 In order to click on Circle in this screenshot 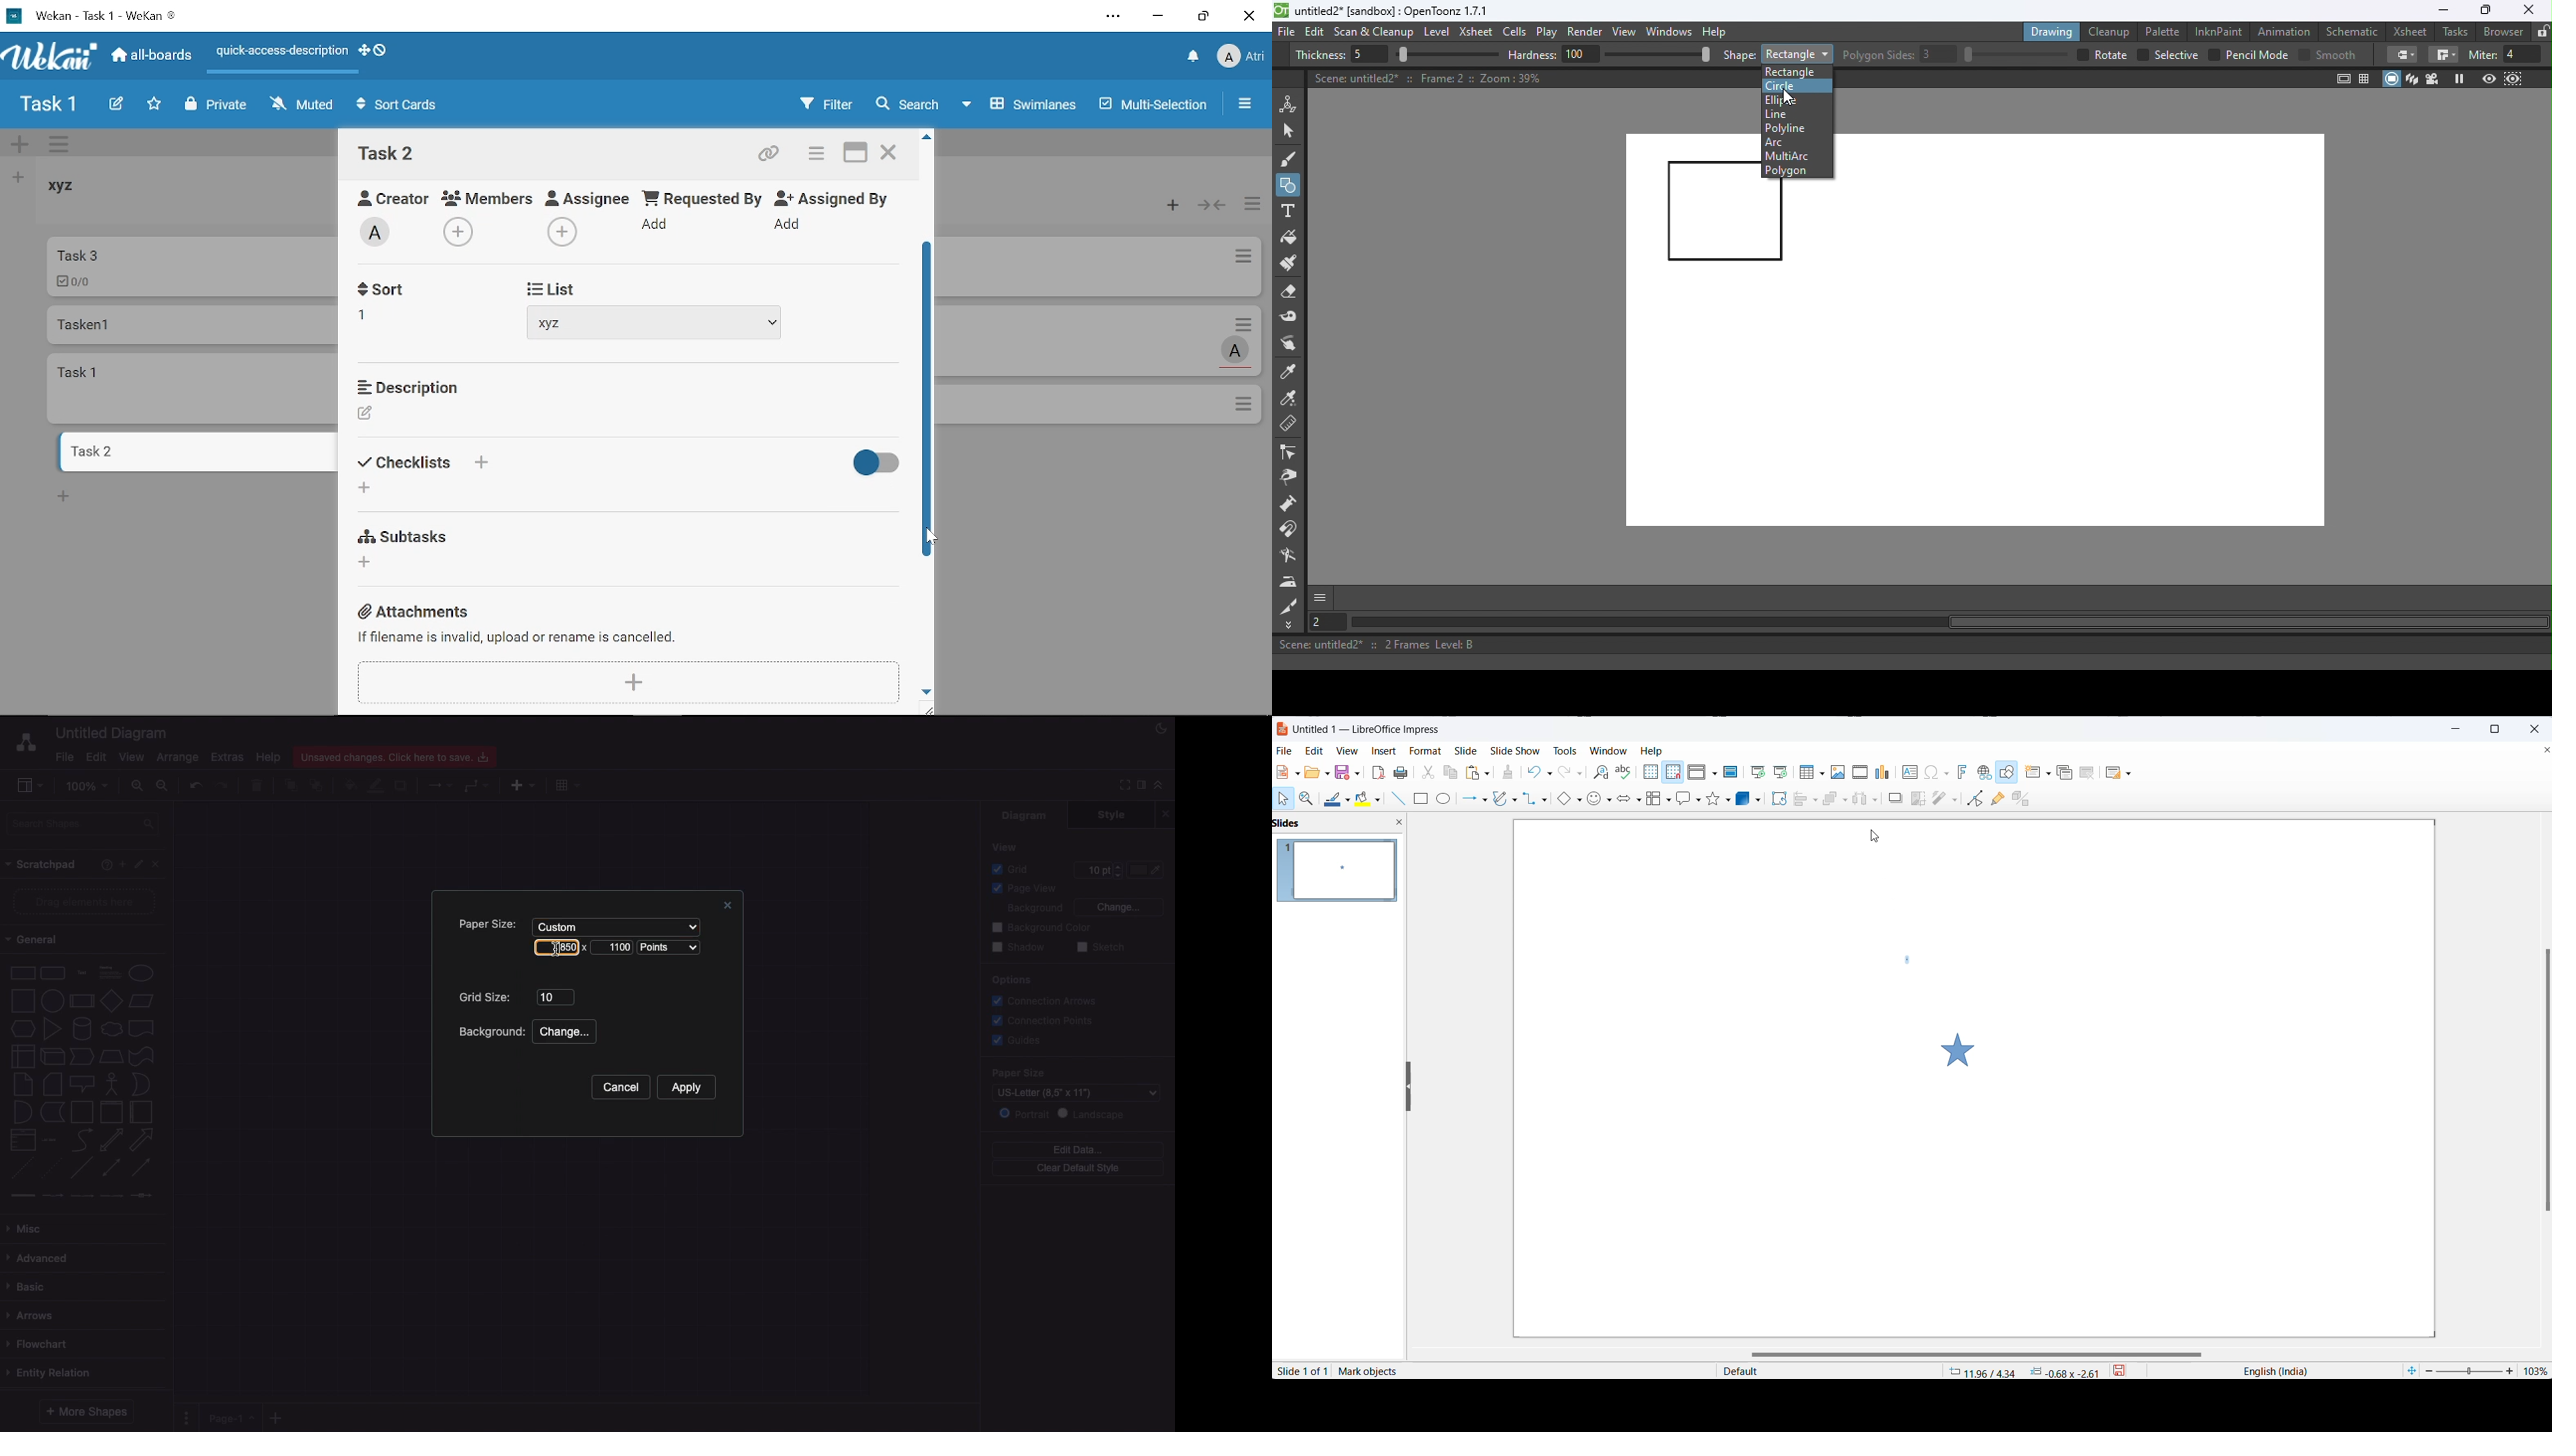, I will do `click(141, 973)`.